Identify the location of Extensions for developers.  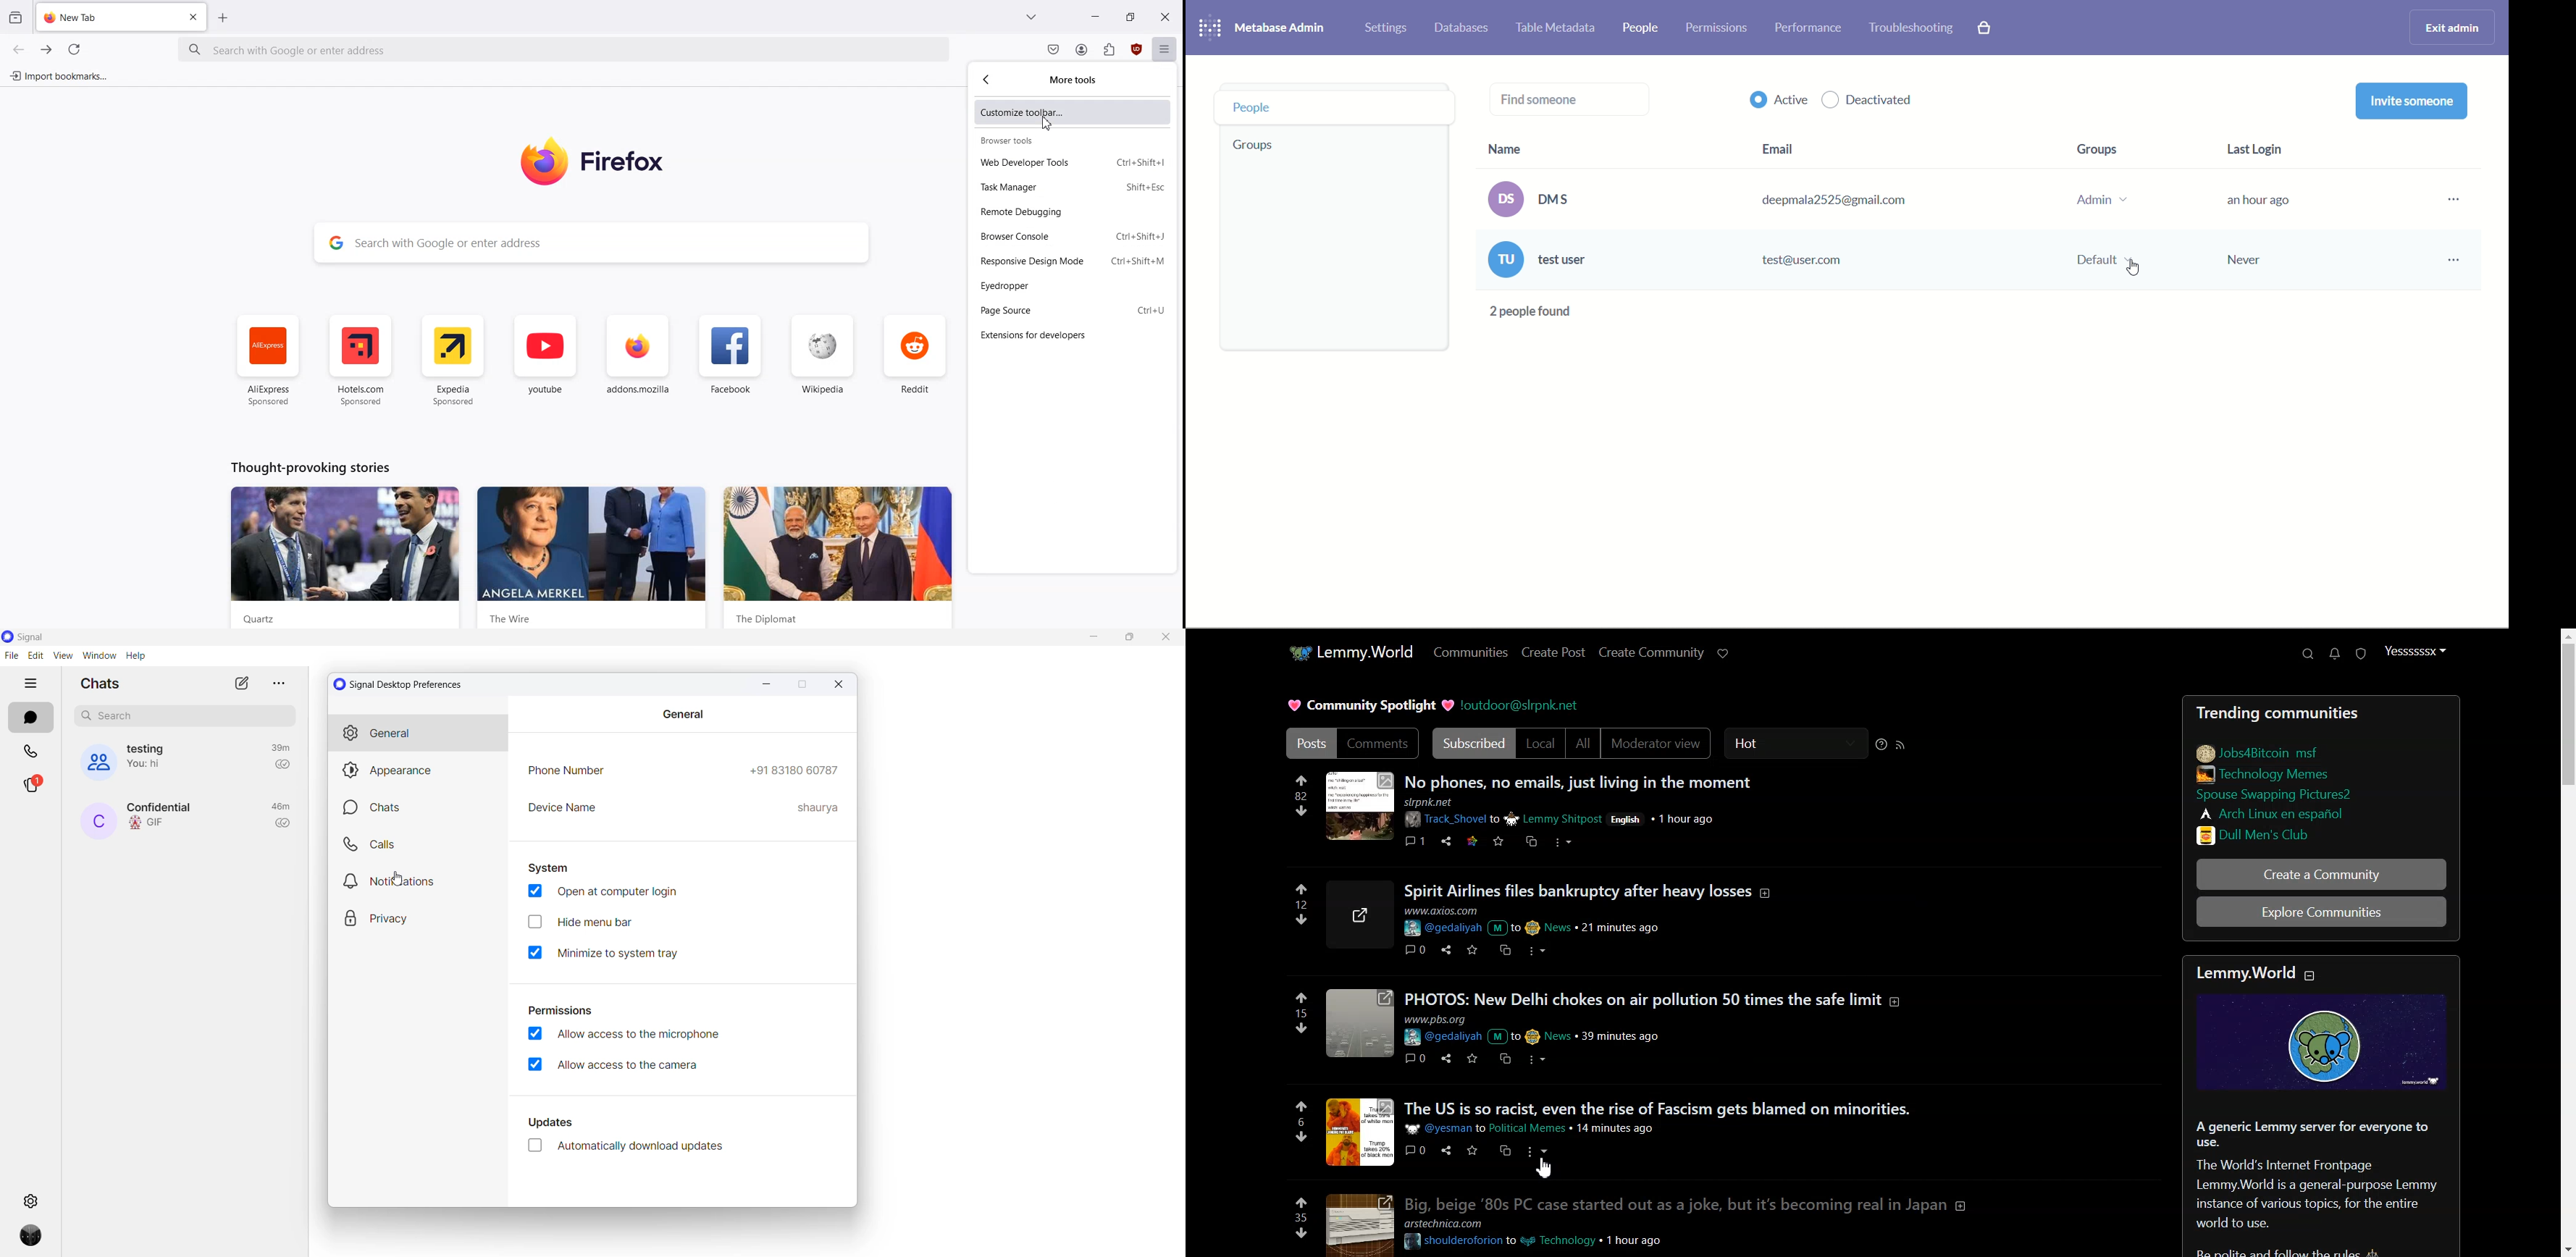
(1036, 335).